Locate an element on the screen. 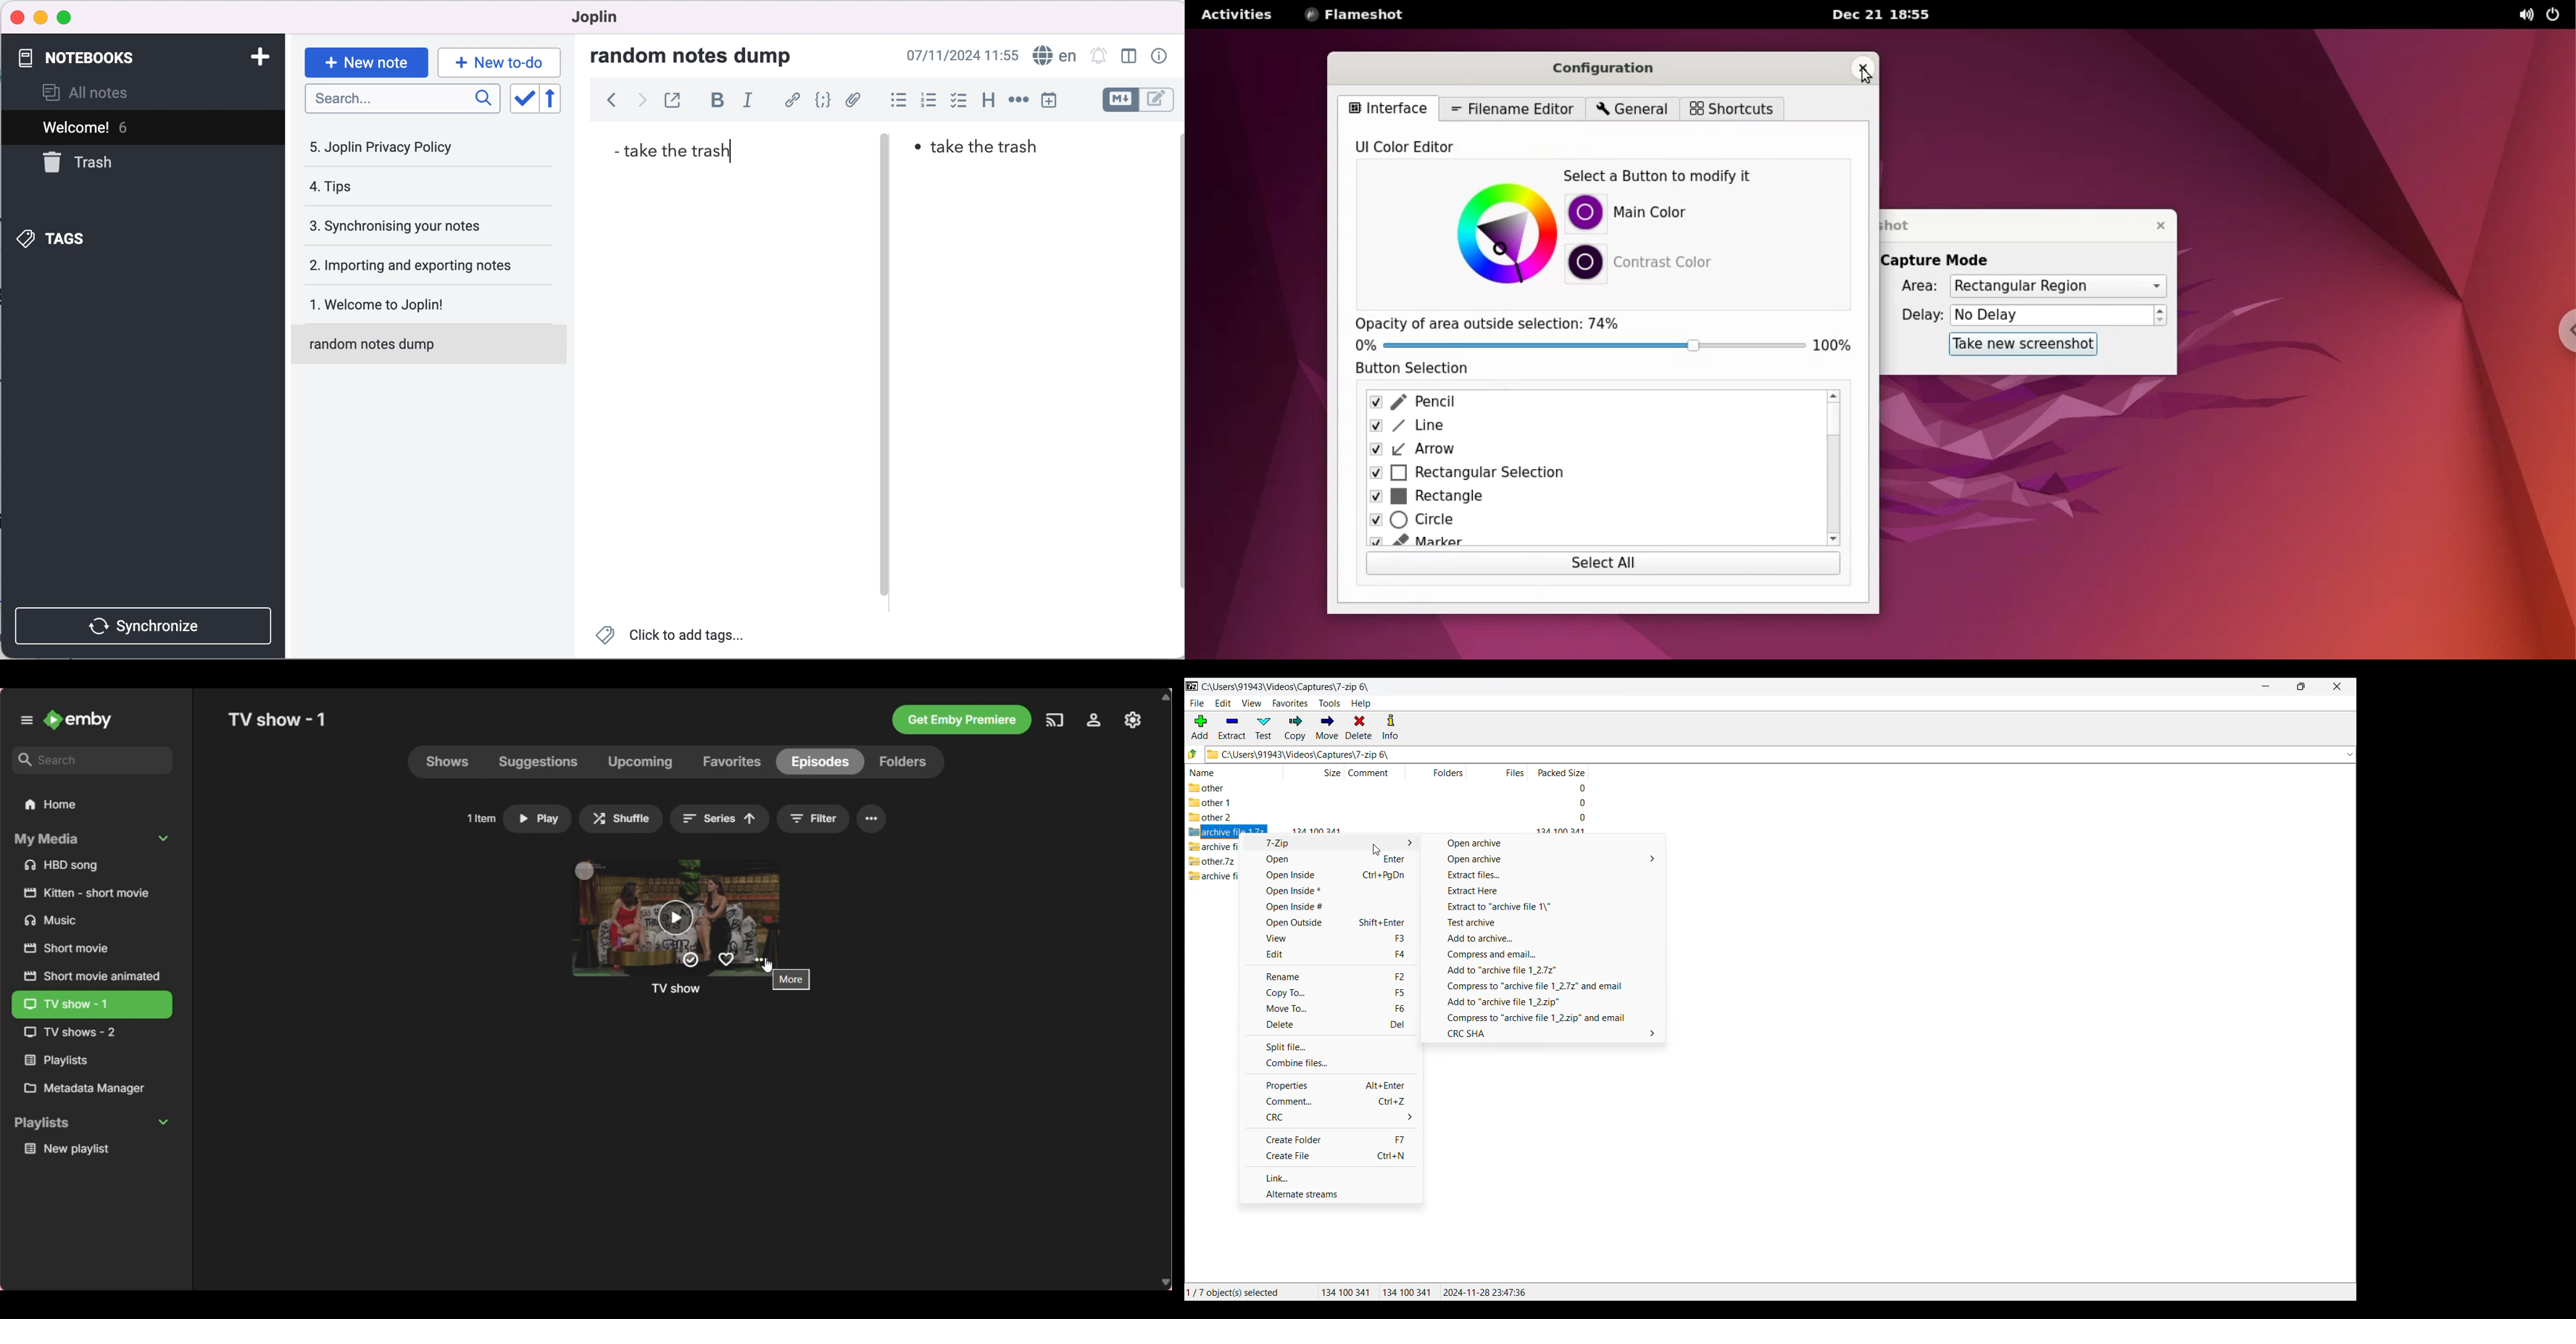  search is located at coordinates (403, 103).